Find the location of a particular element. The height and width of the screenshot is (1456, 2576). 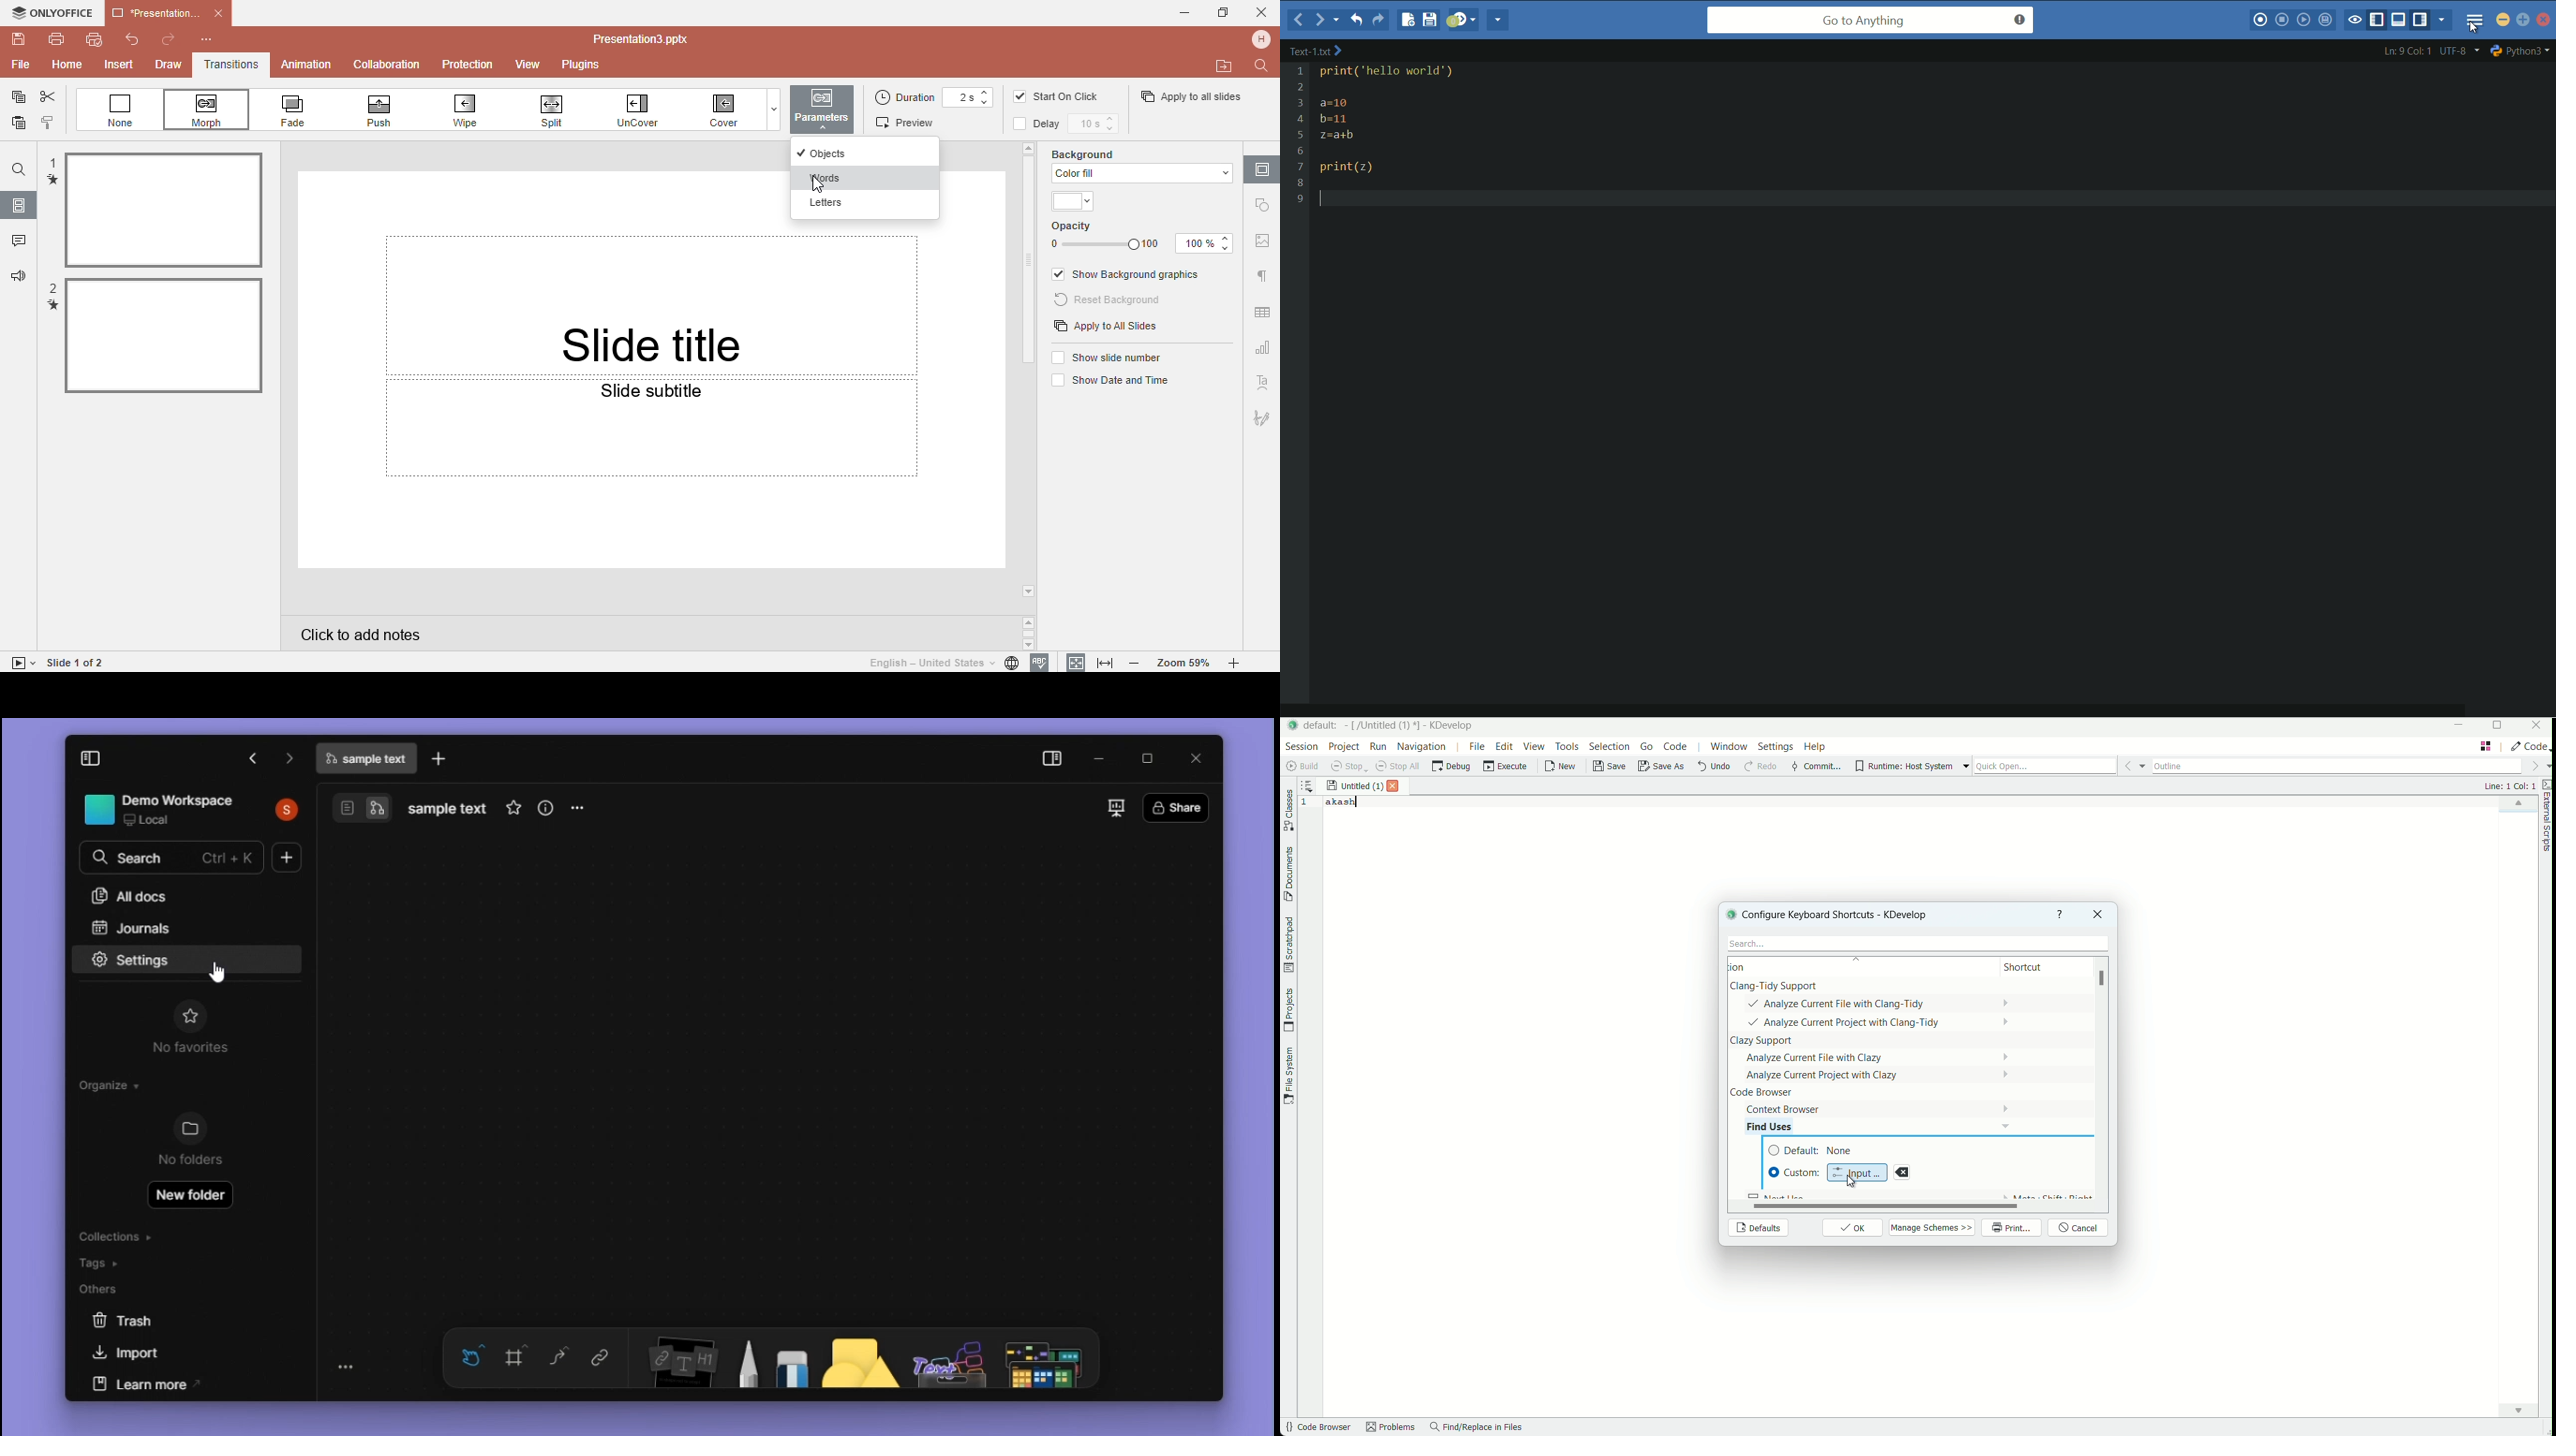

Image settings is located at coordinates (1262, 245).